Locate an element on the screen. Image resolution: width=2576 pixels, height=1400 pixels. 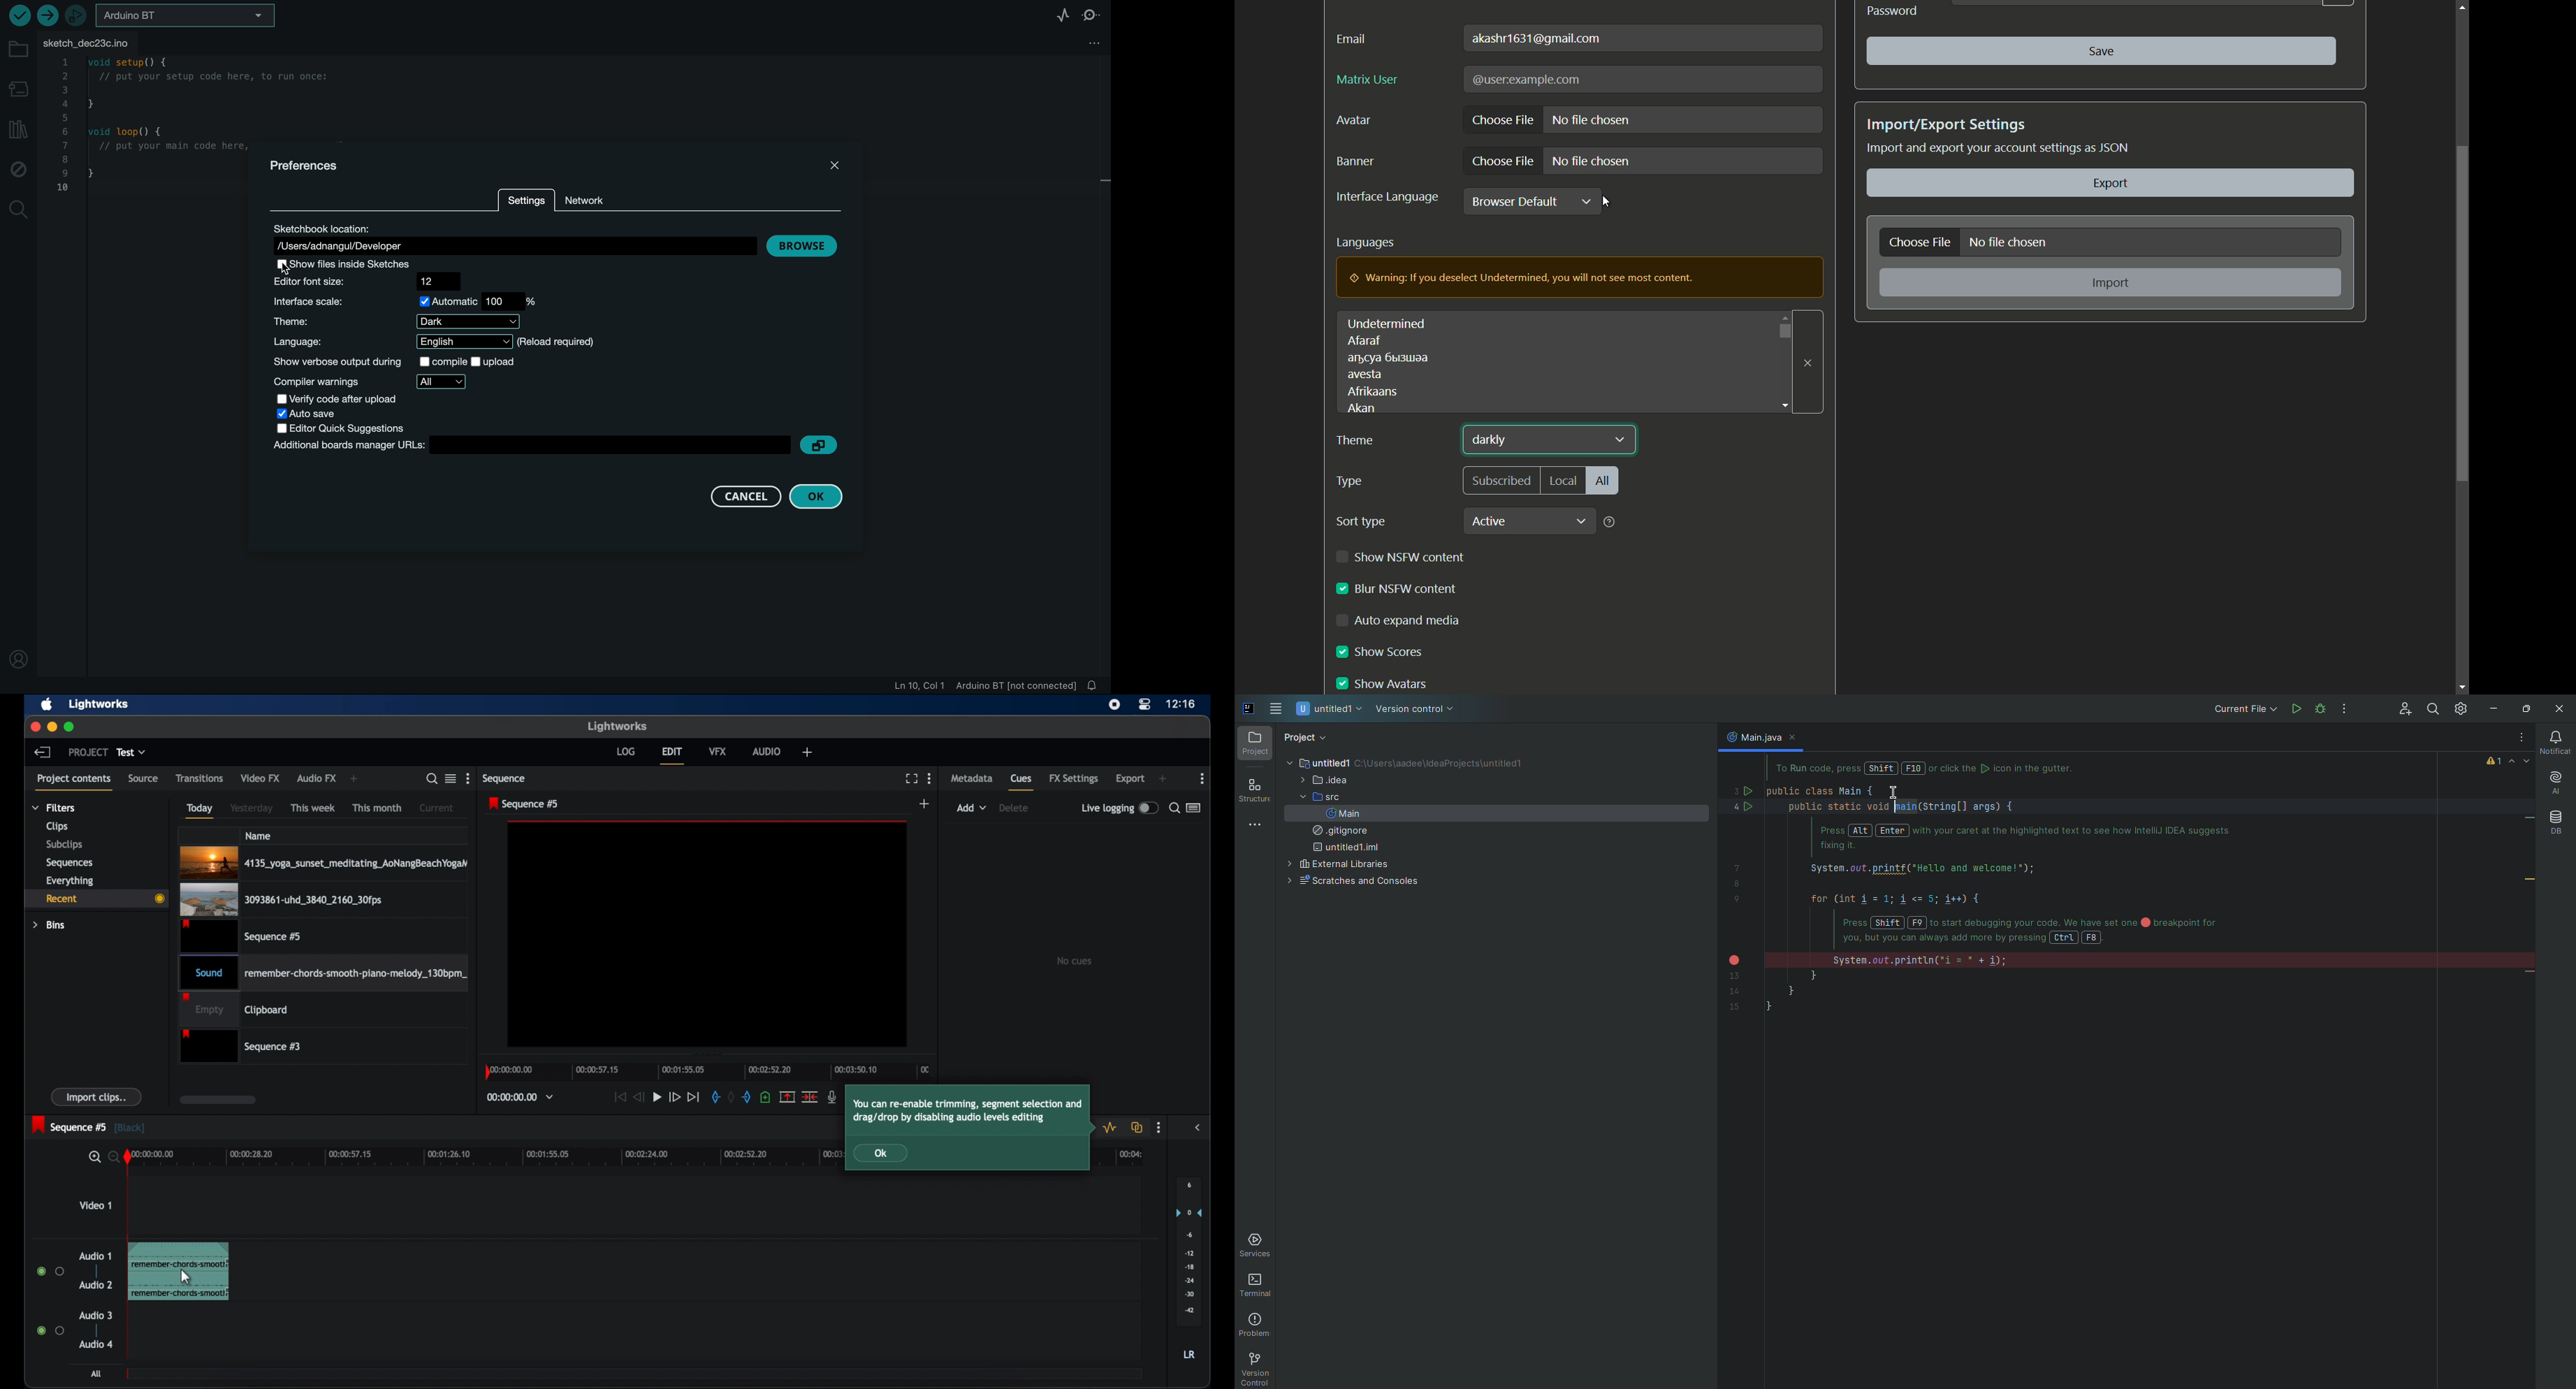
full screen is located at coordinates (911, 779).